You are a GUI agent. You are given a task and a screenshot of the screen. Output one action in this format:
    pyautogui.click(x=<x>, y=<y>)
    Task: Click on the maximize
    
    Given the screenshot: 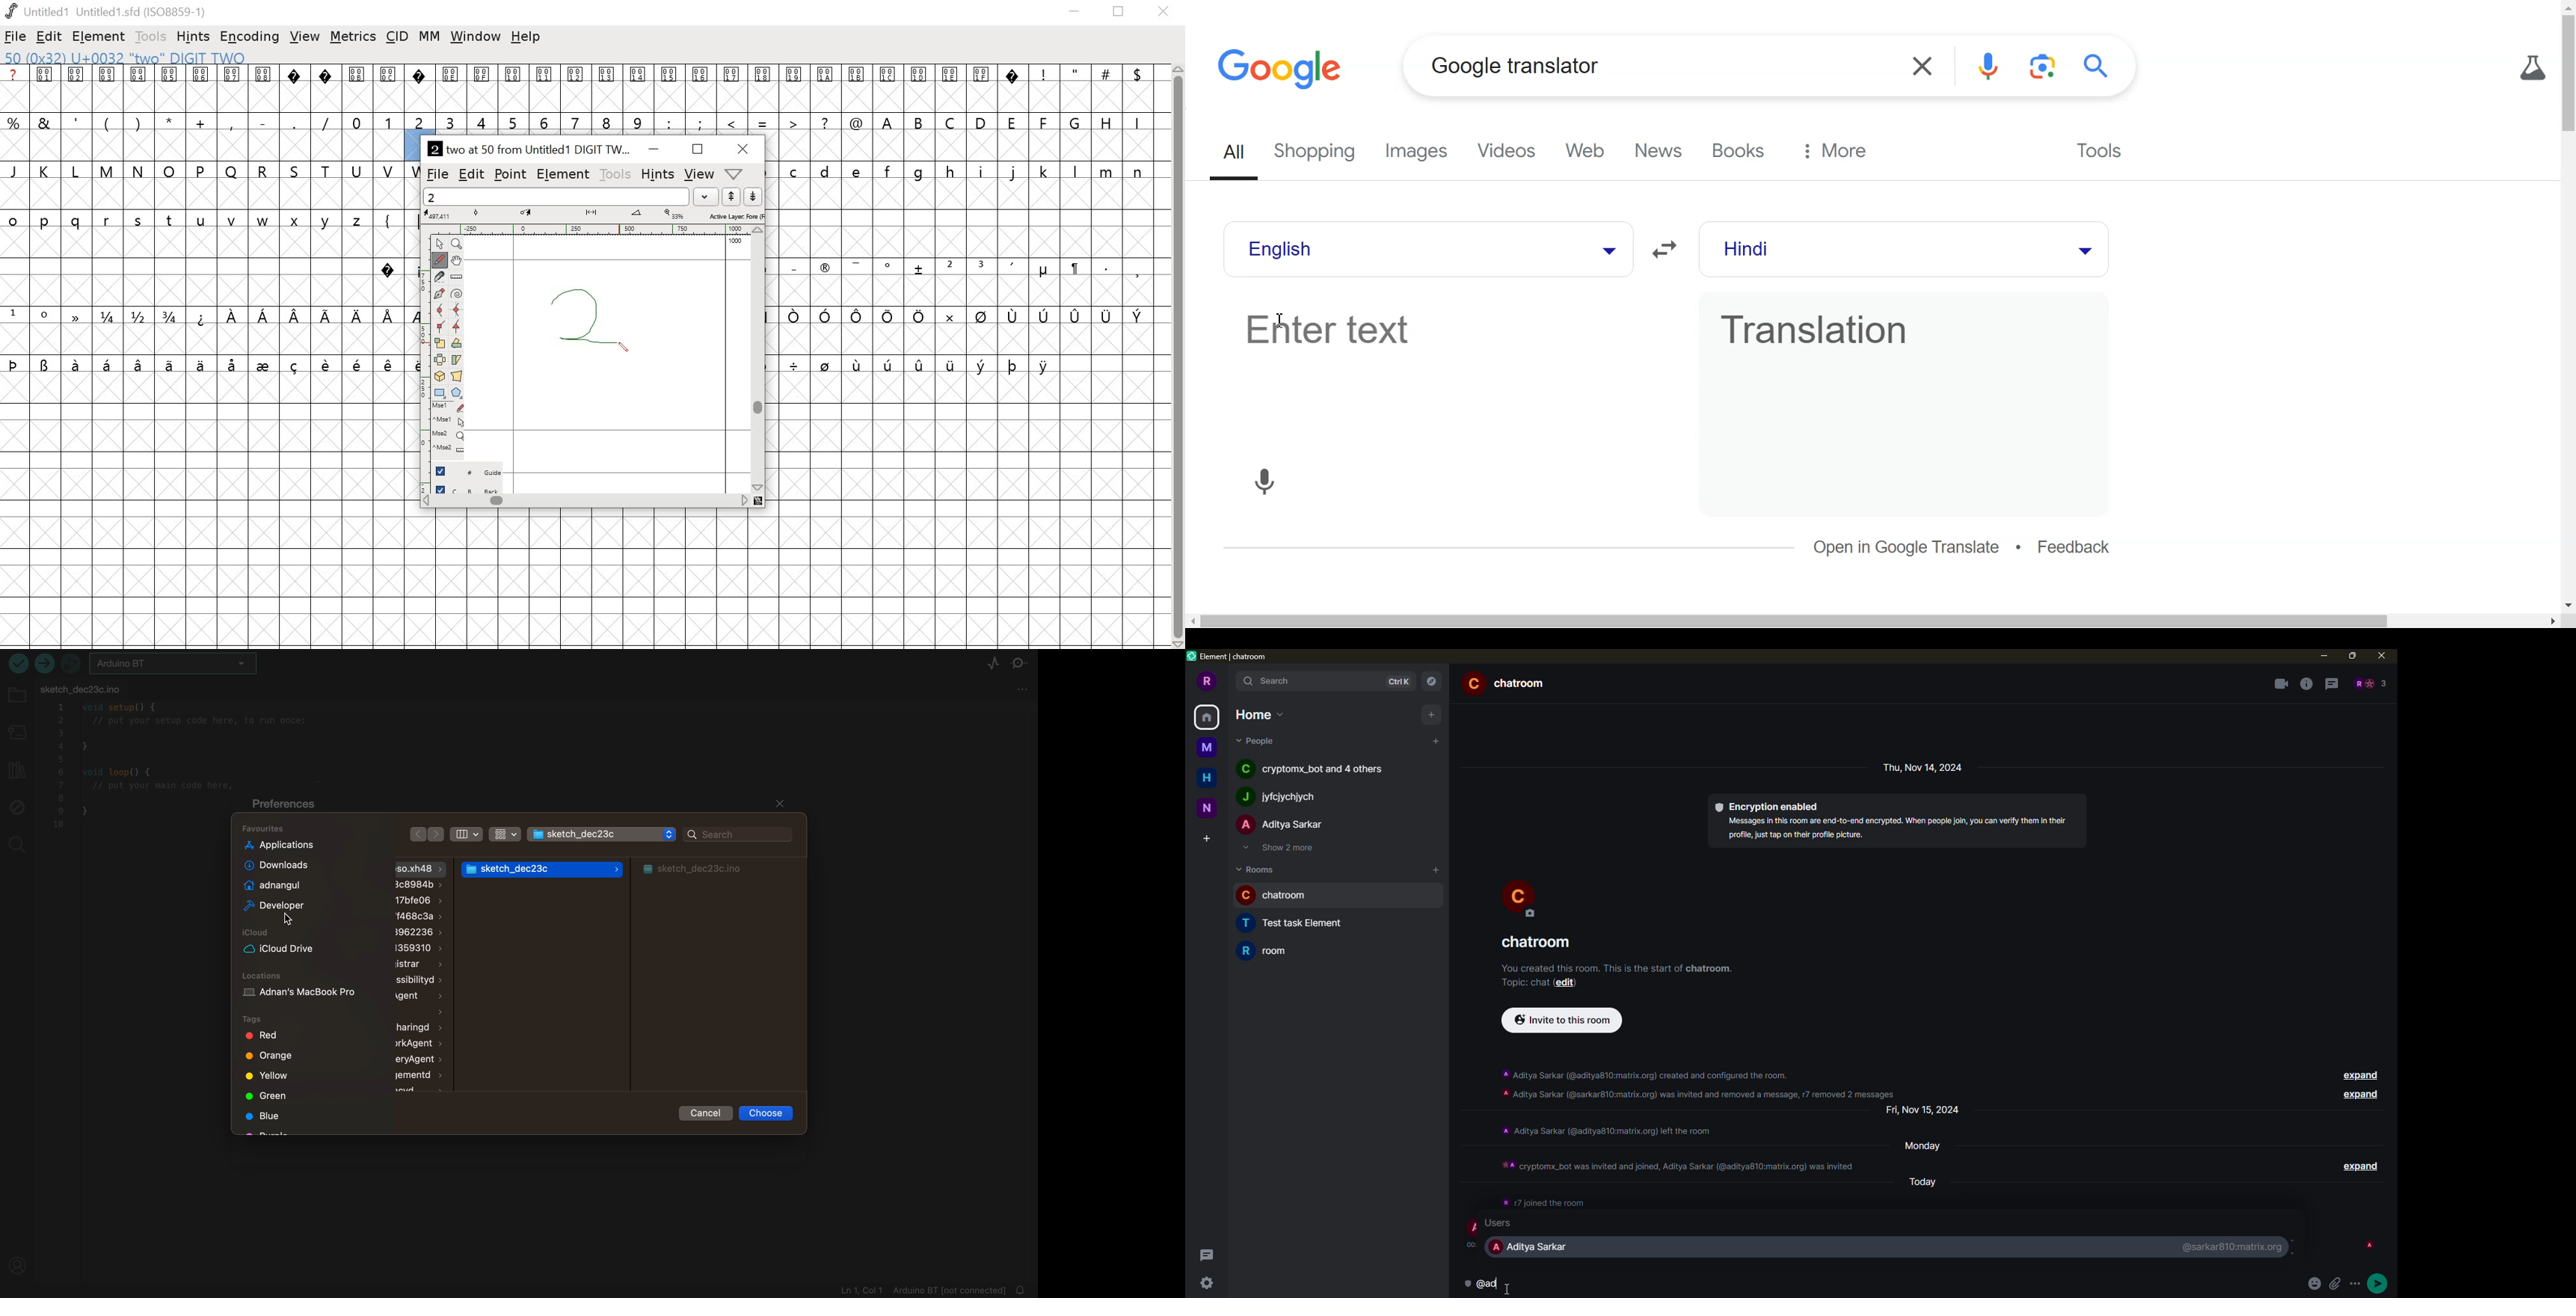 What is the action you would take?
    pyautogui.click(x=2353, y=655)
    